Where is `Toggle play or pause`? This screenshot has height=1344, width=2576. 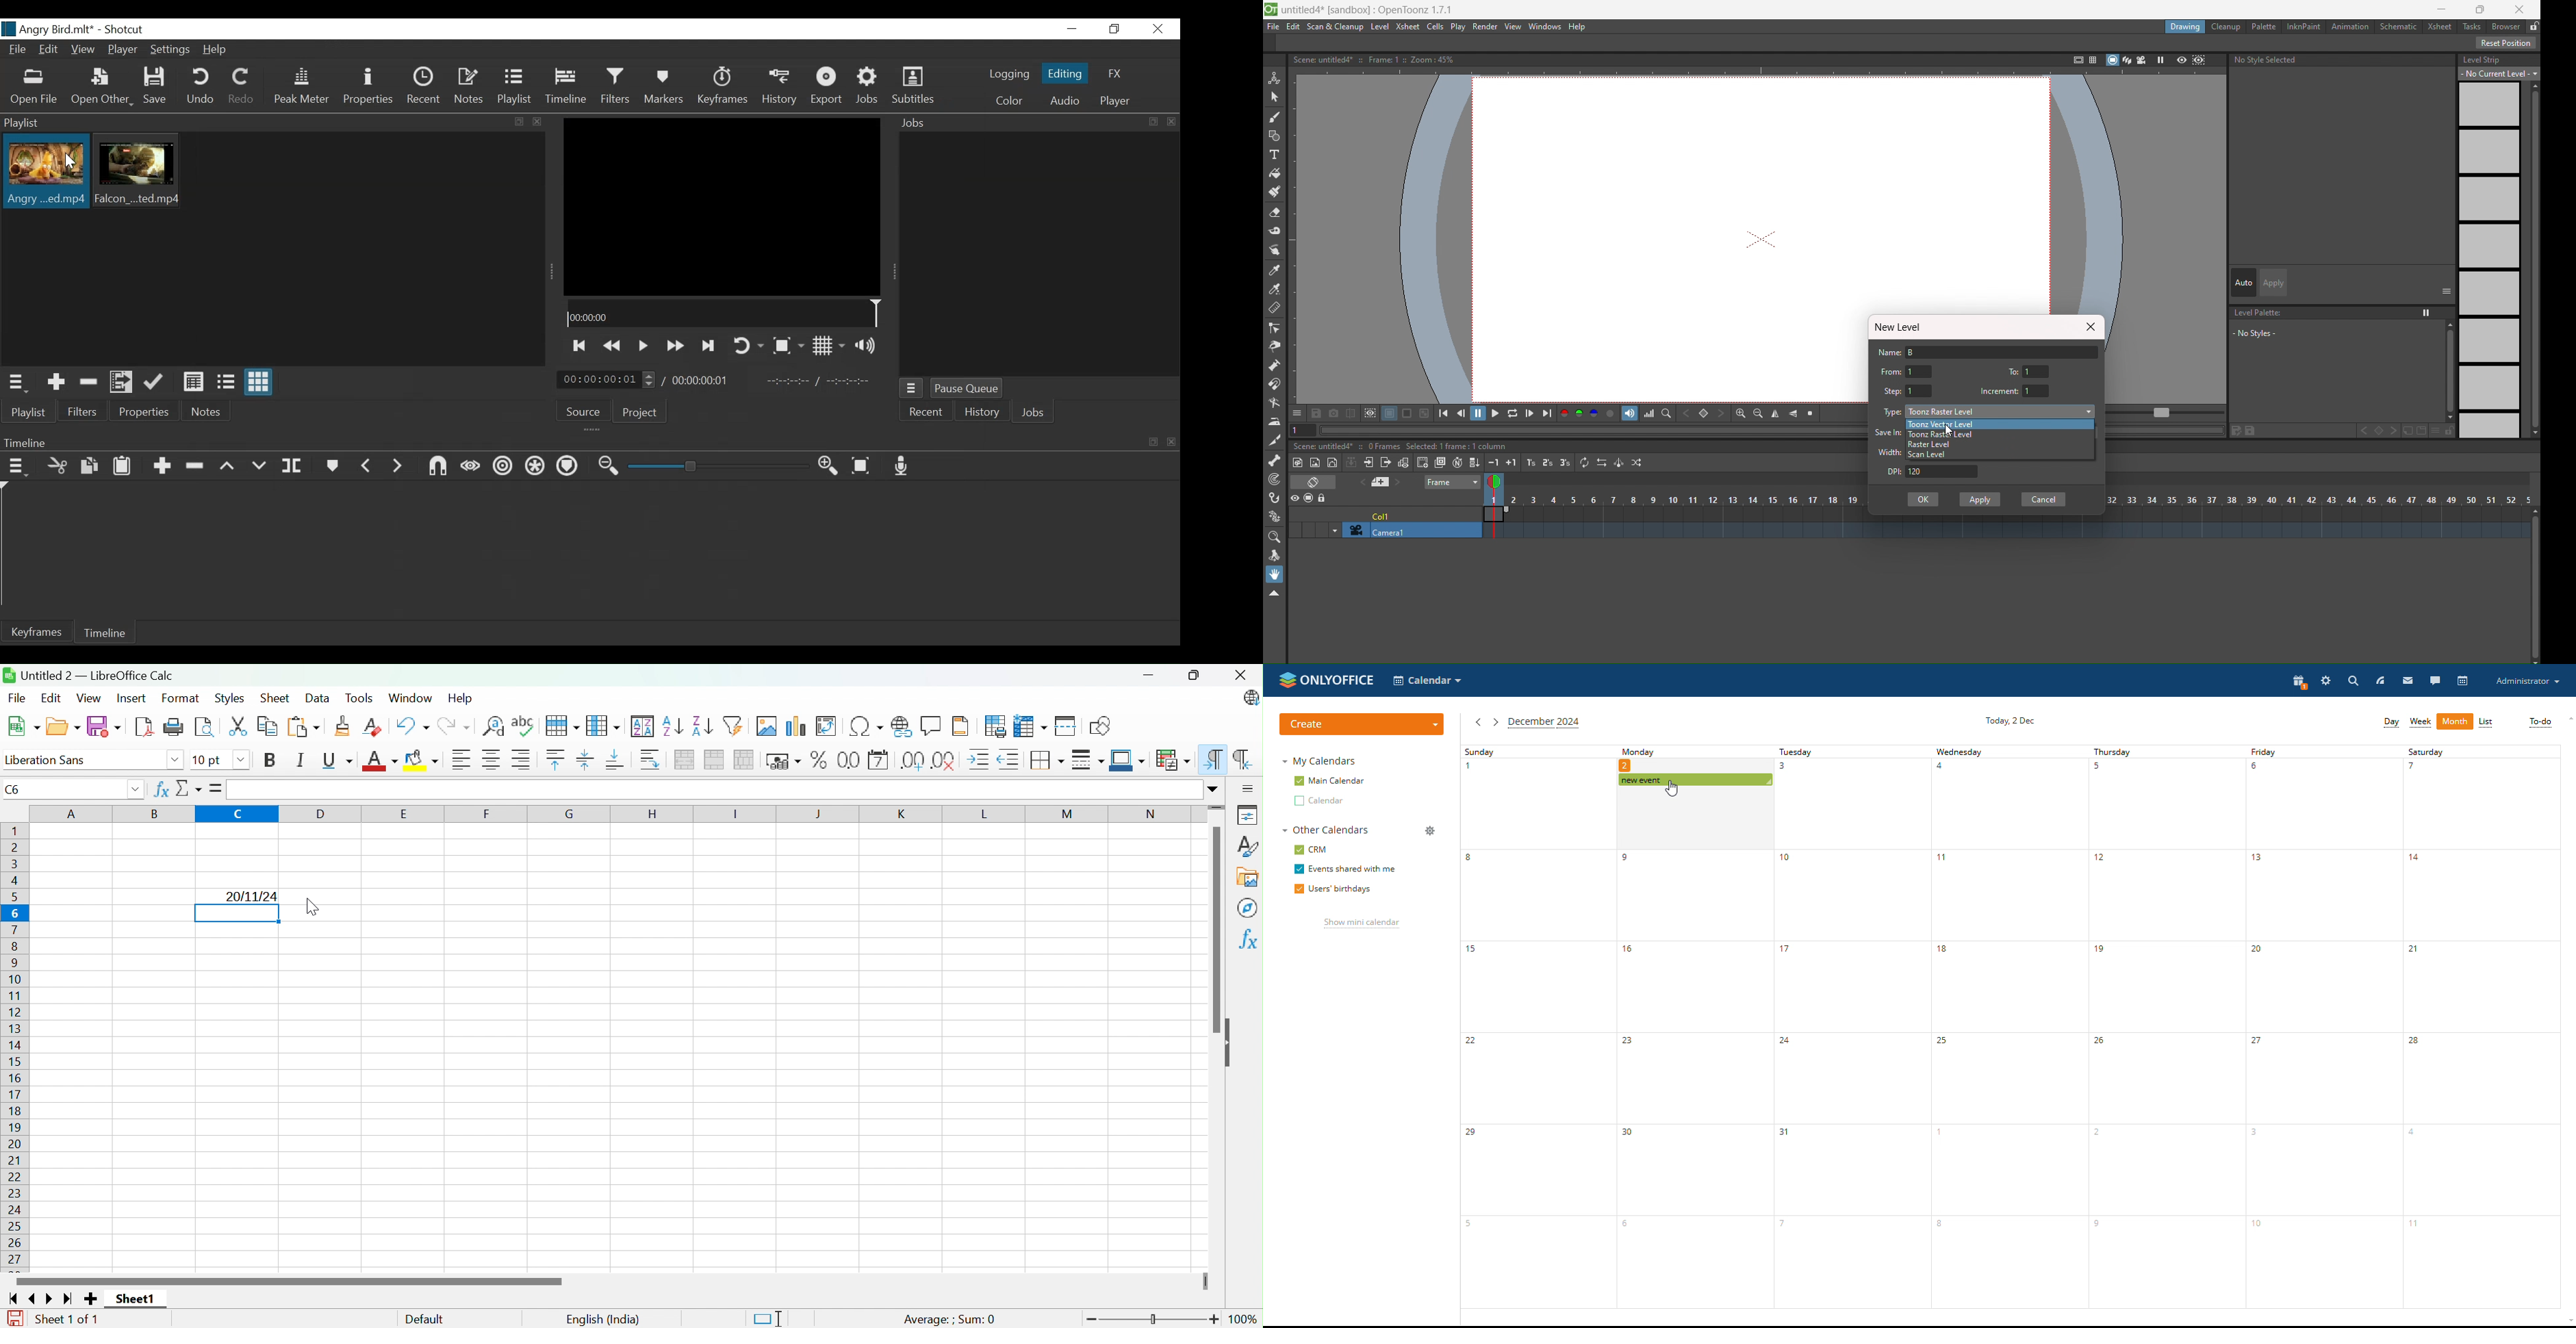 Toggle play or pause is located at coordinates (644, 346).